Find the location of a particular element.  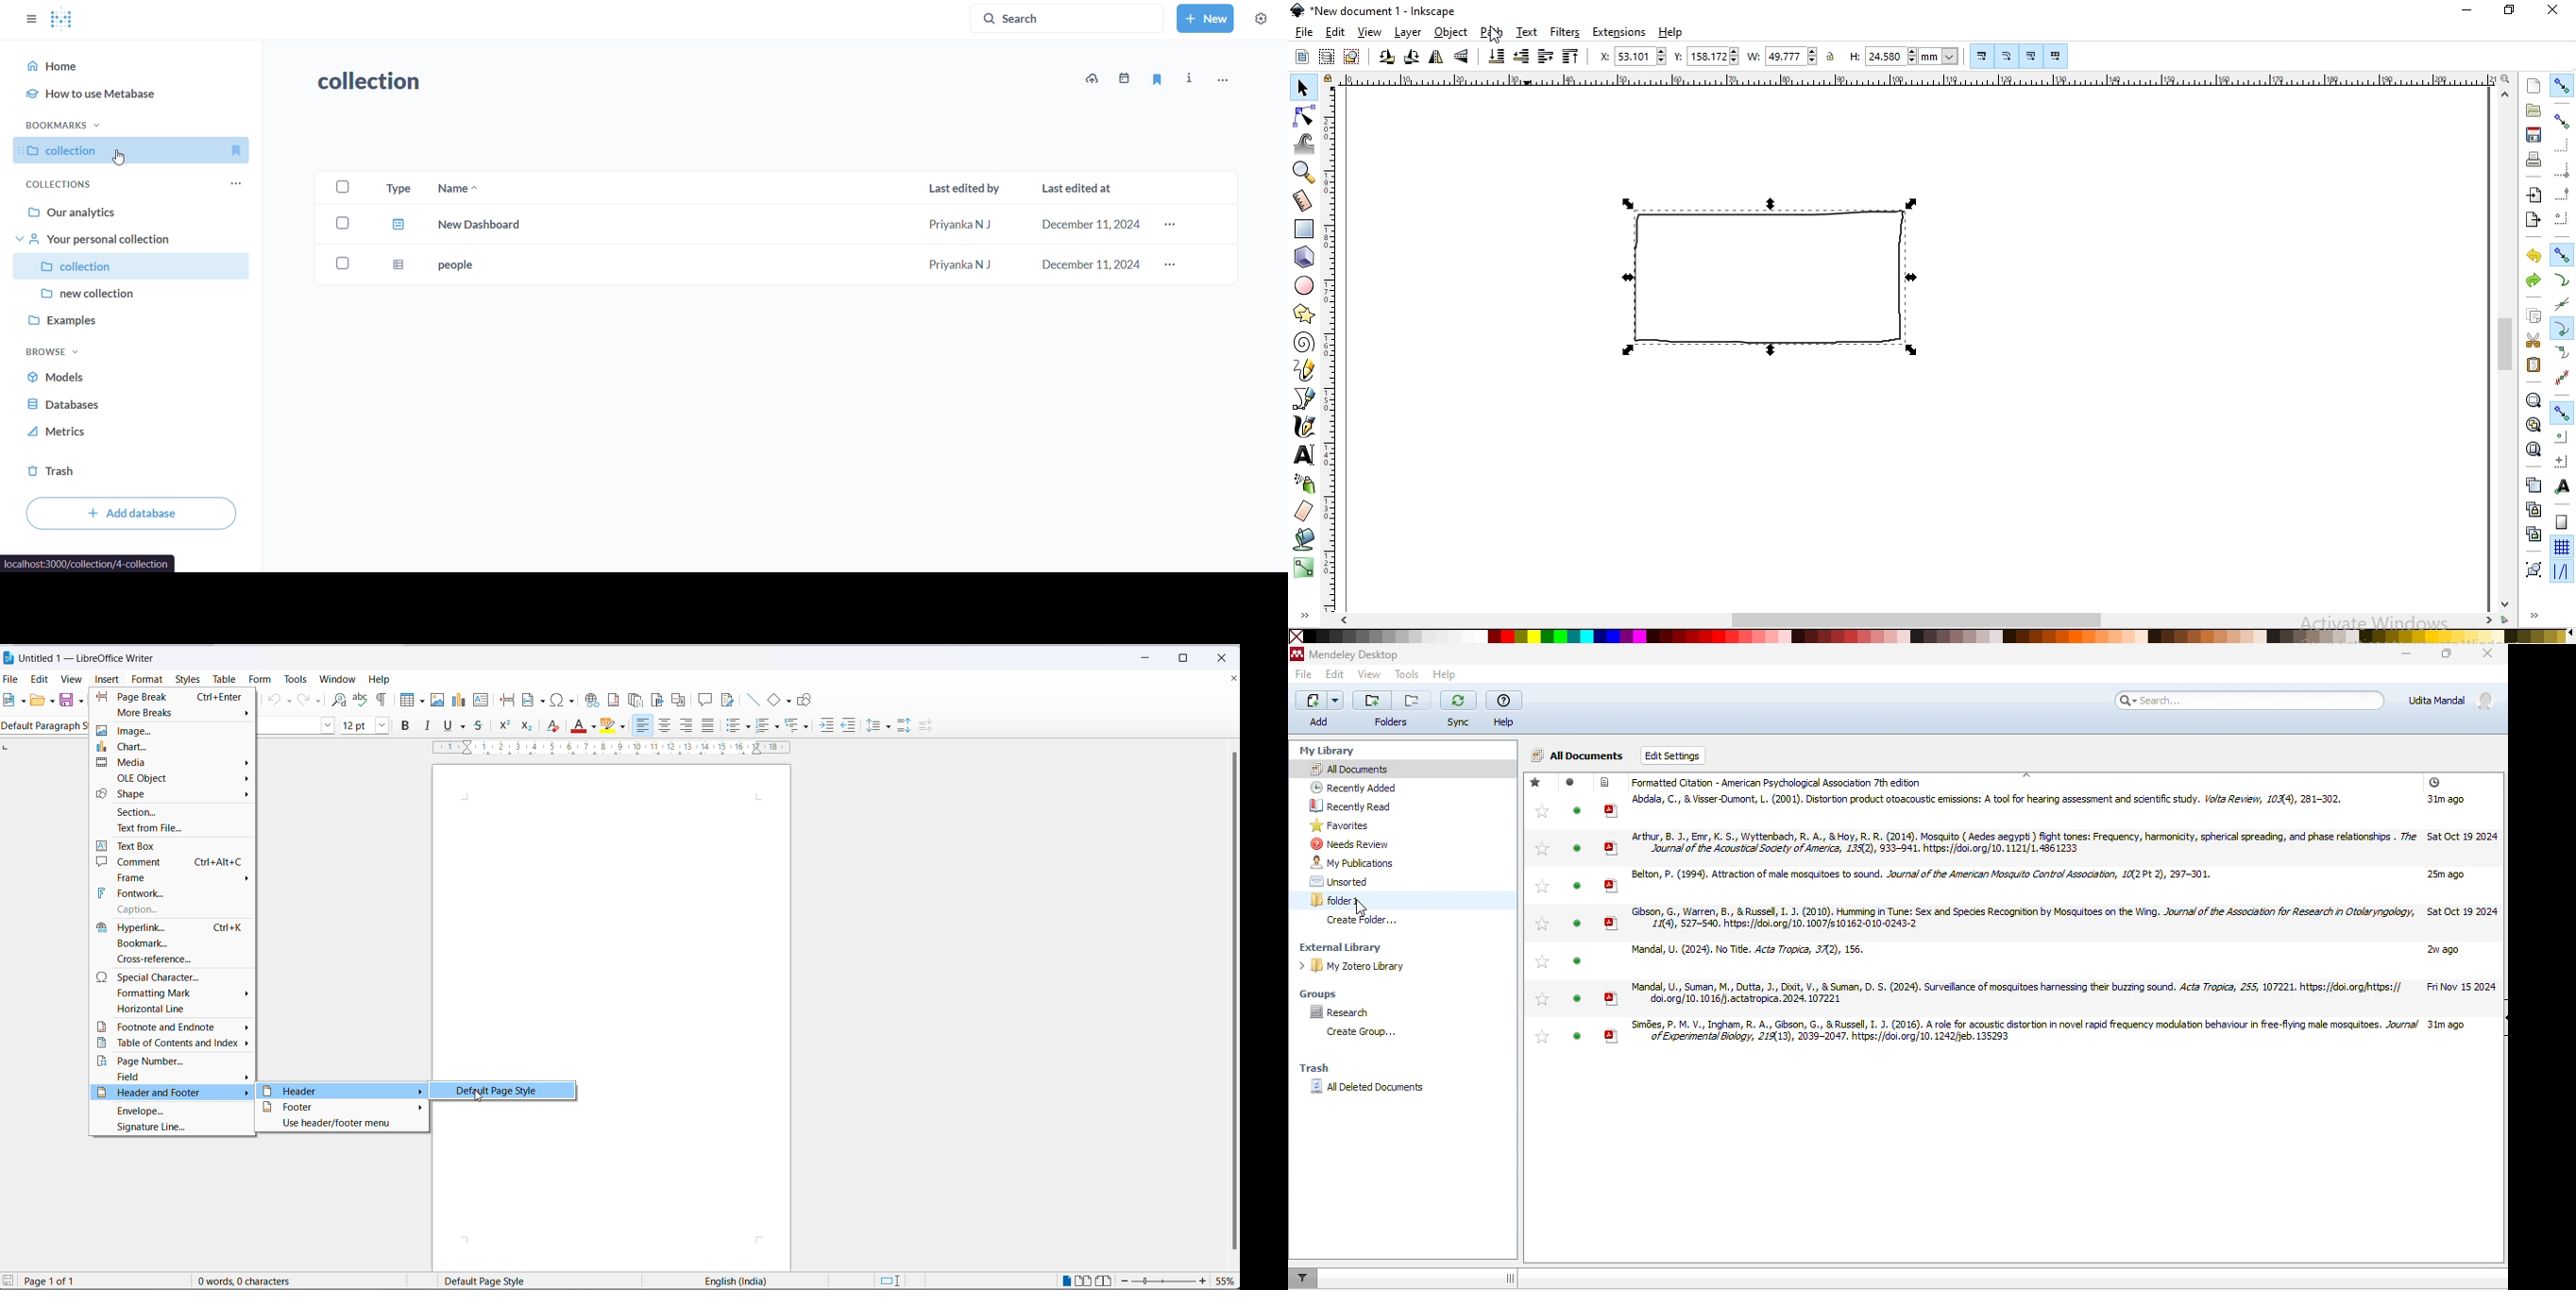

research articles is located at coordinates (2049, 843).